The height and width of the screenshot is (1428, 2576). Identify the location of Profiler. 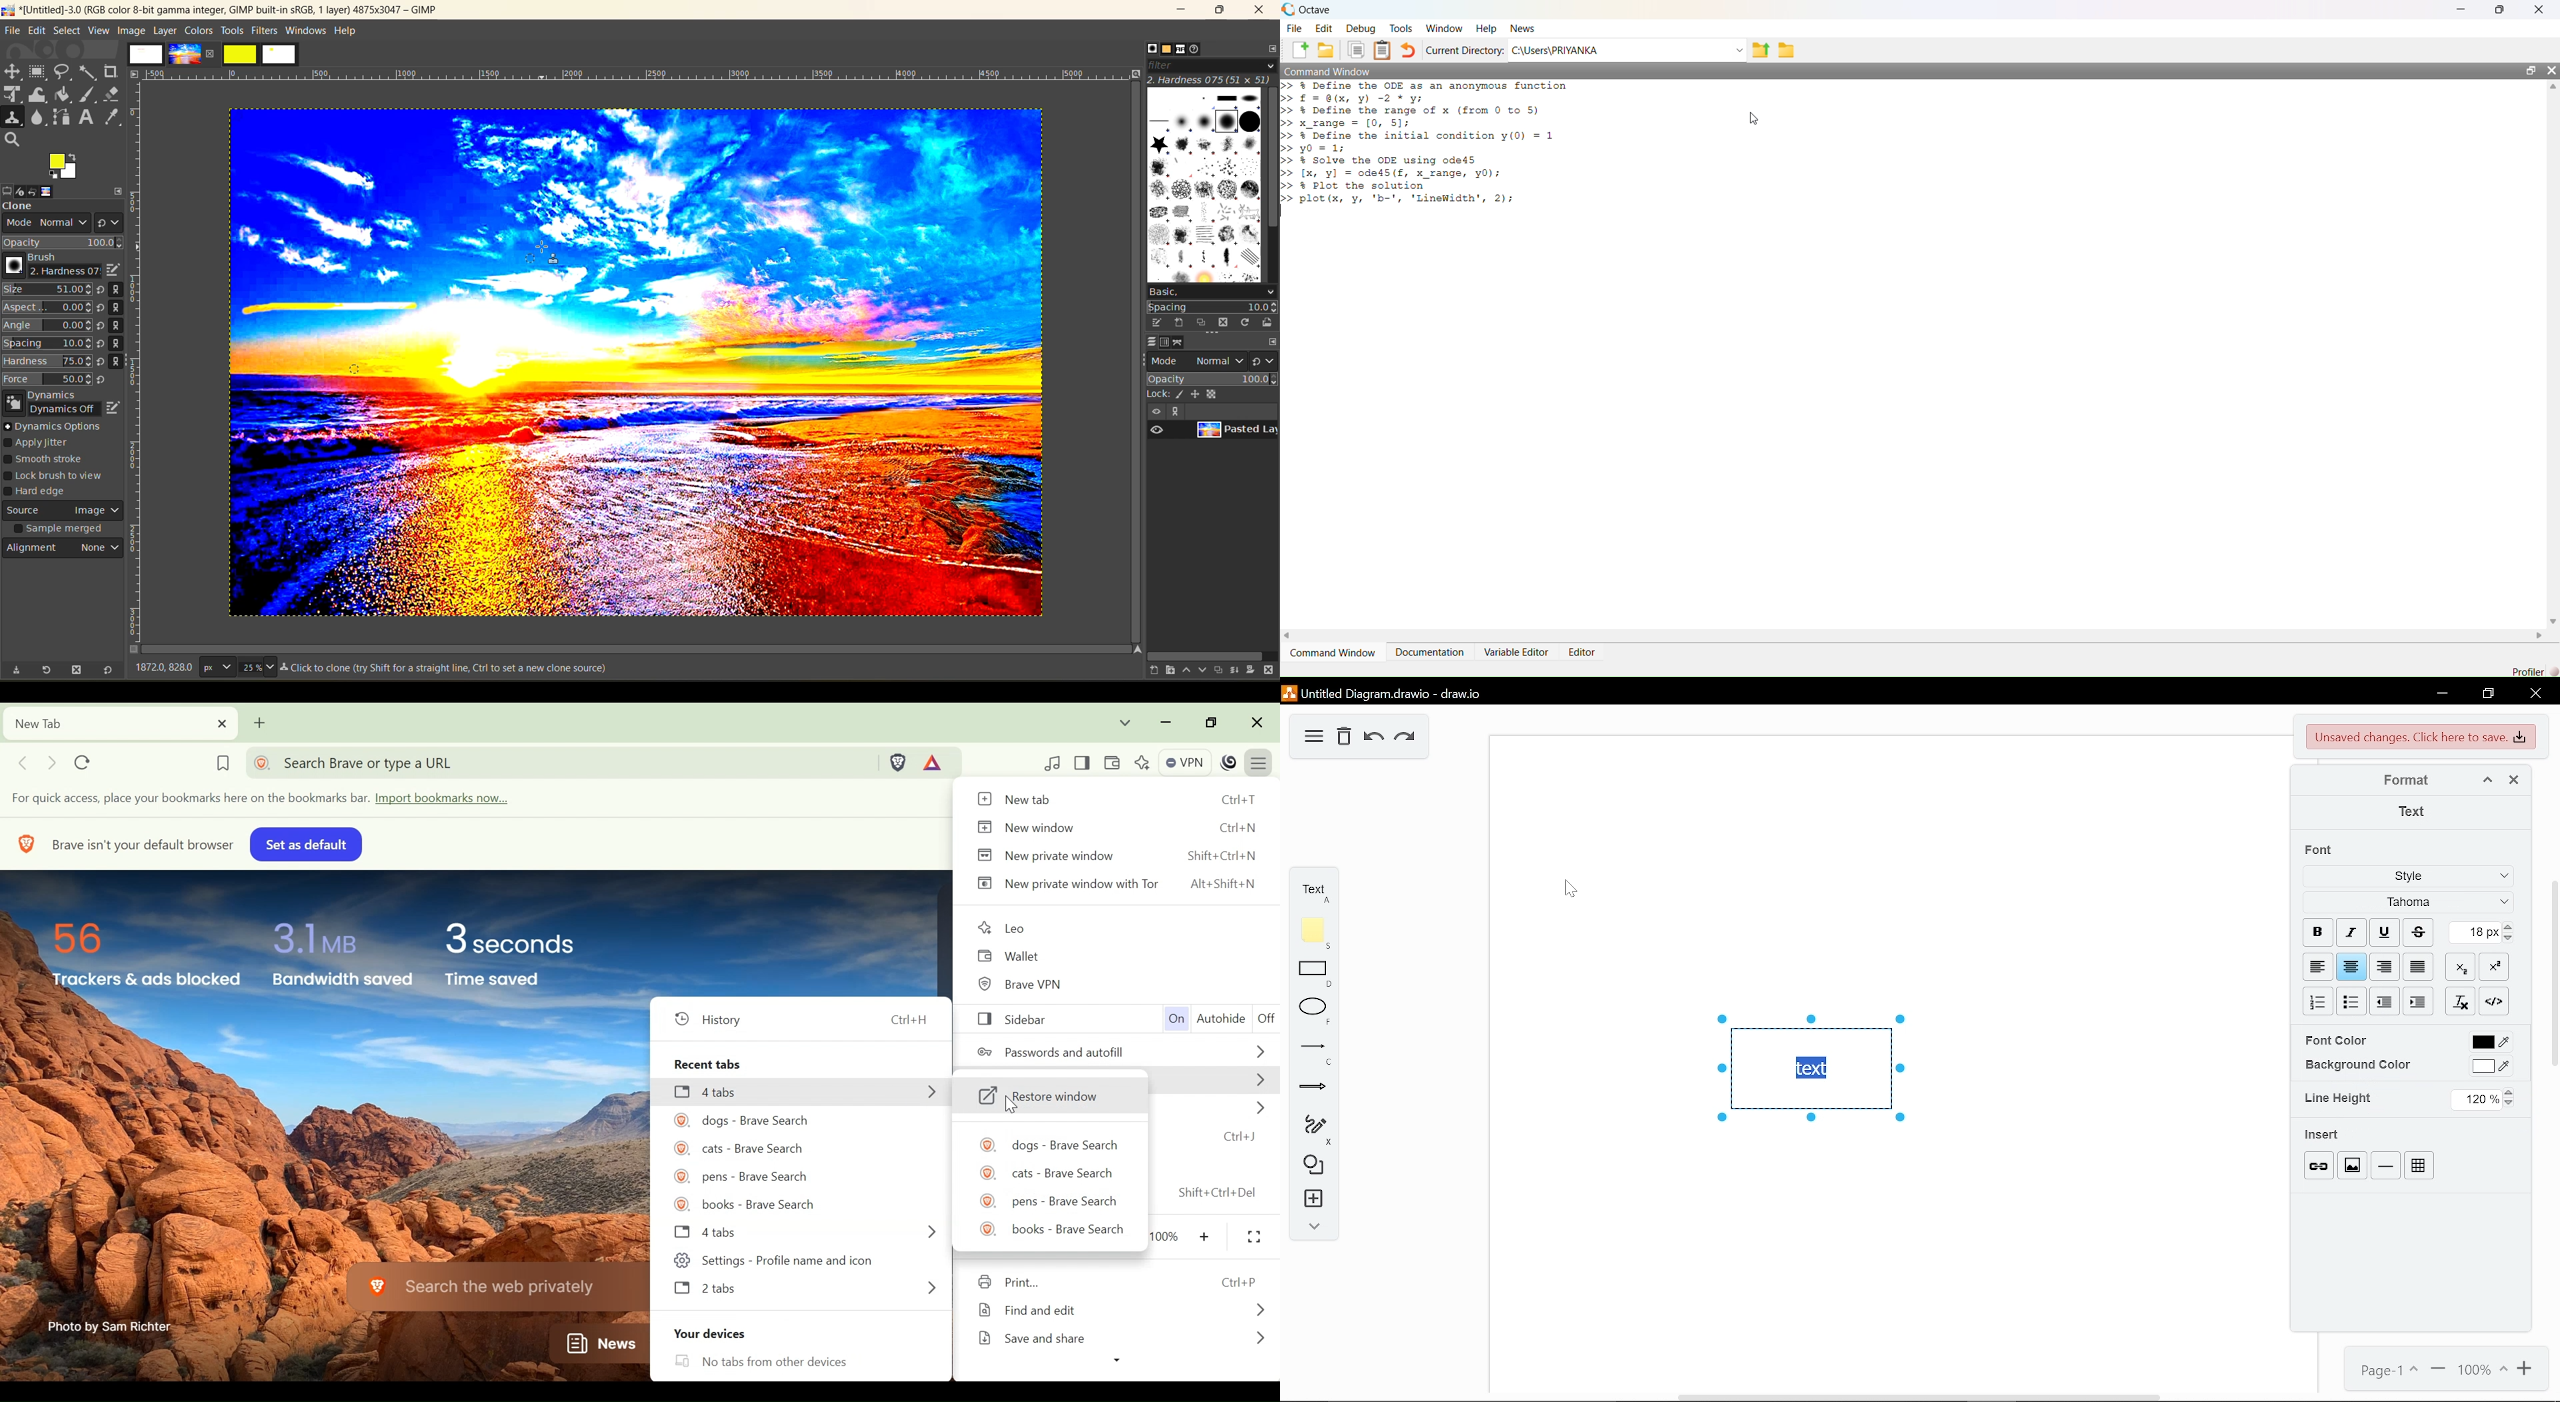
(2527, 671).